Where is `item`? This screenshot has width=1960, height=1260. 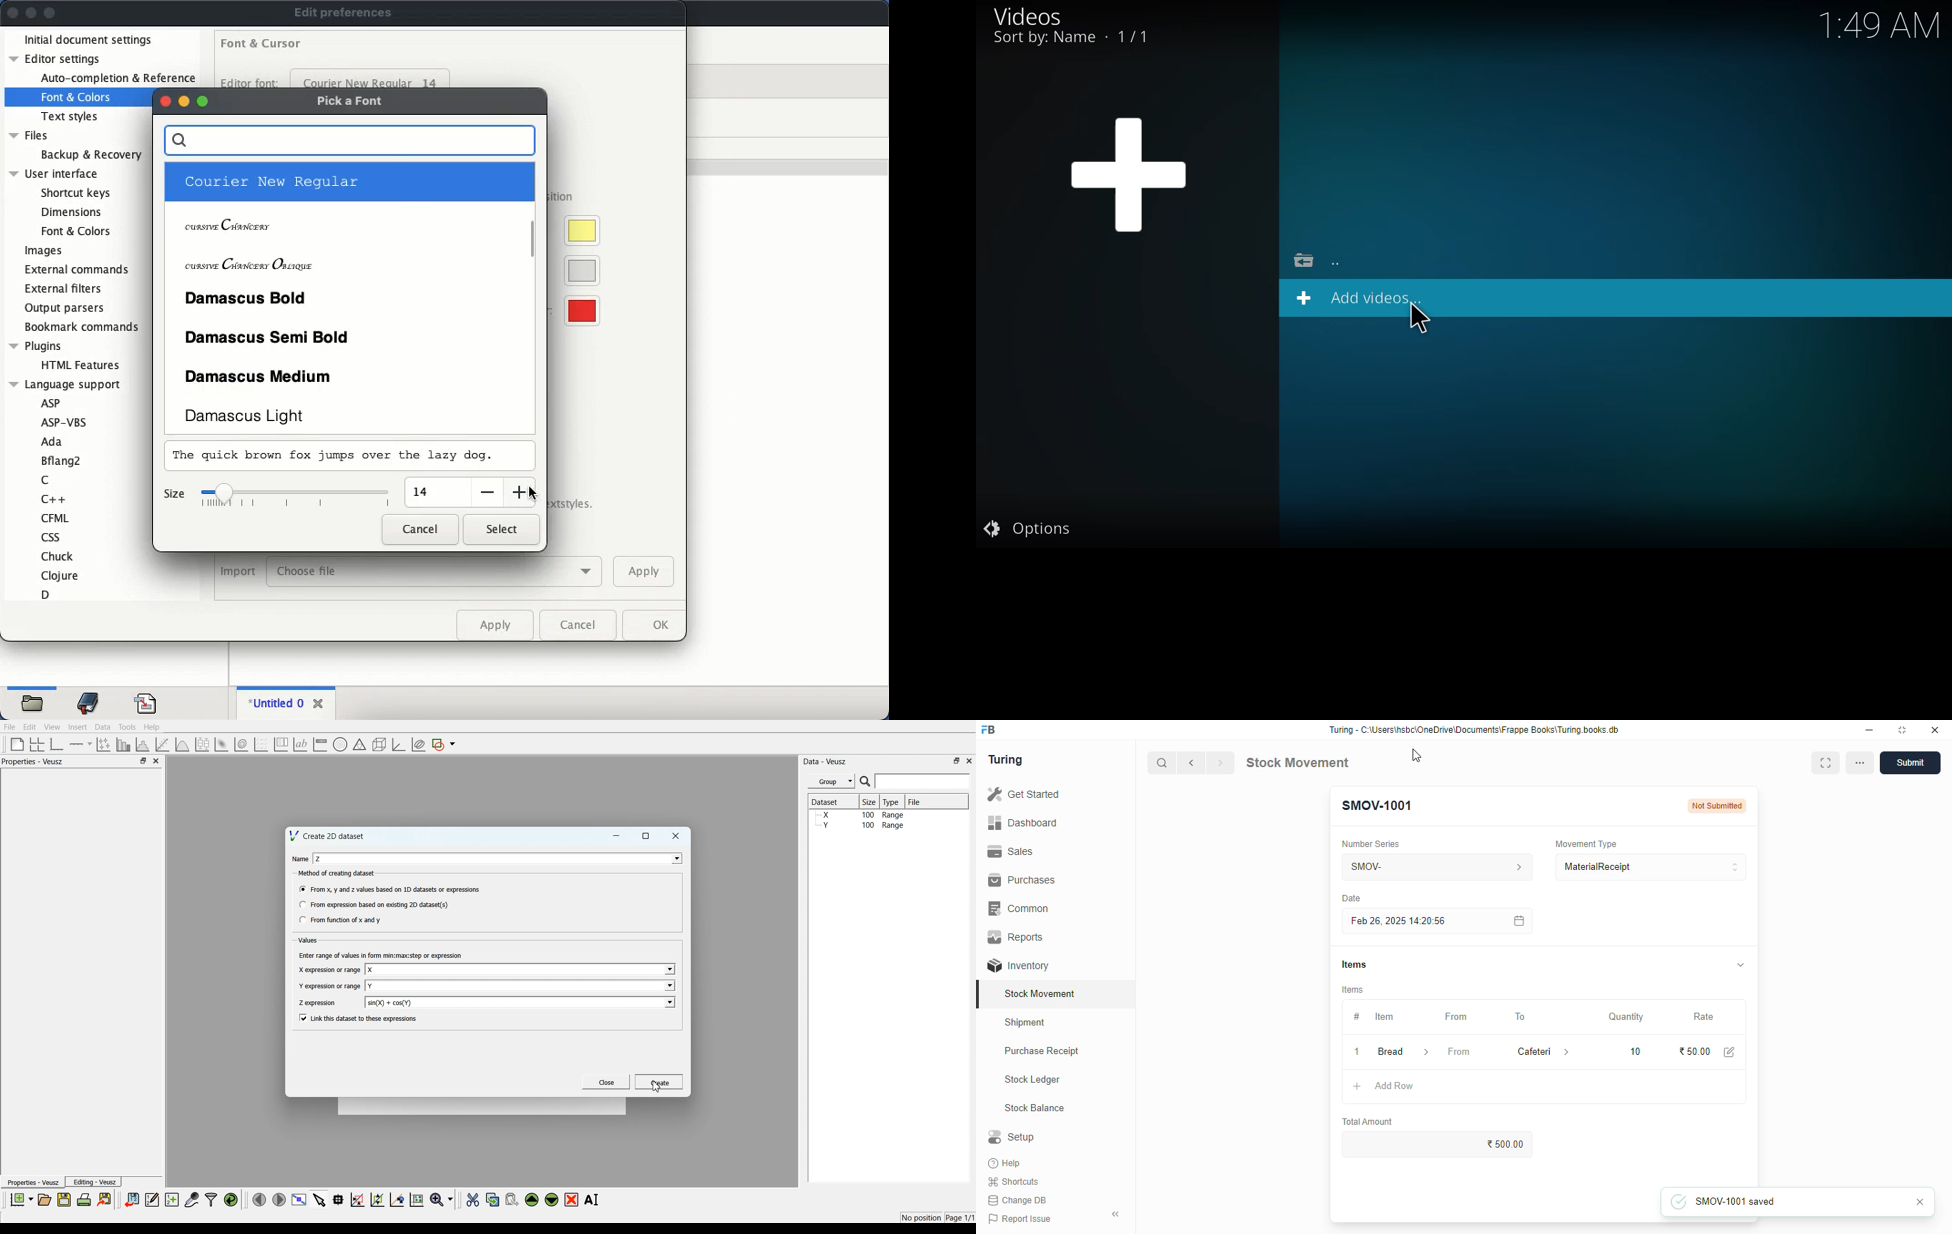
item is located at coordinates (1384, 1017).